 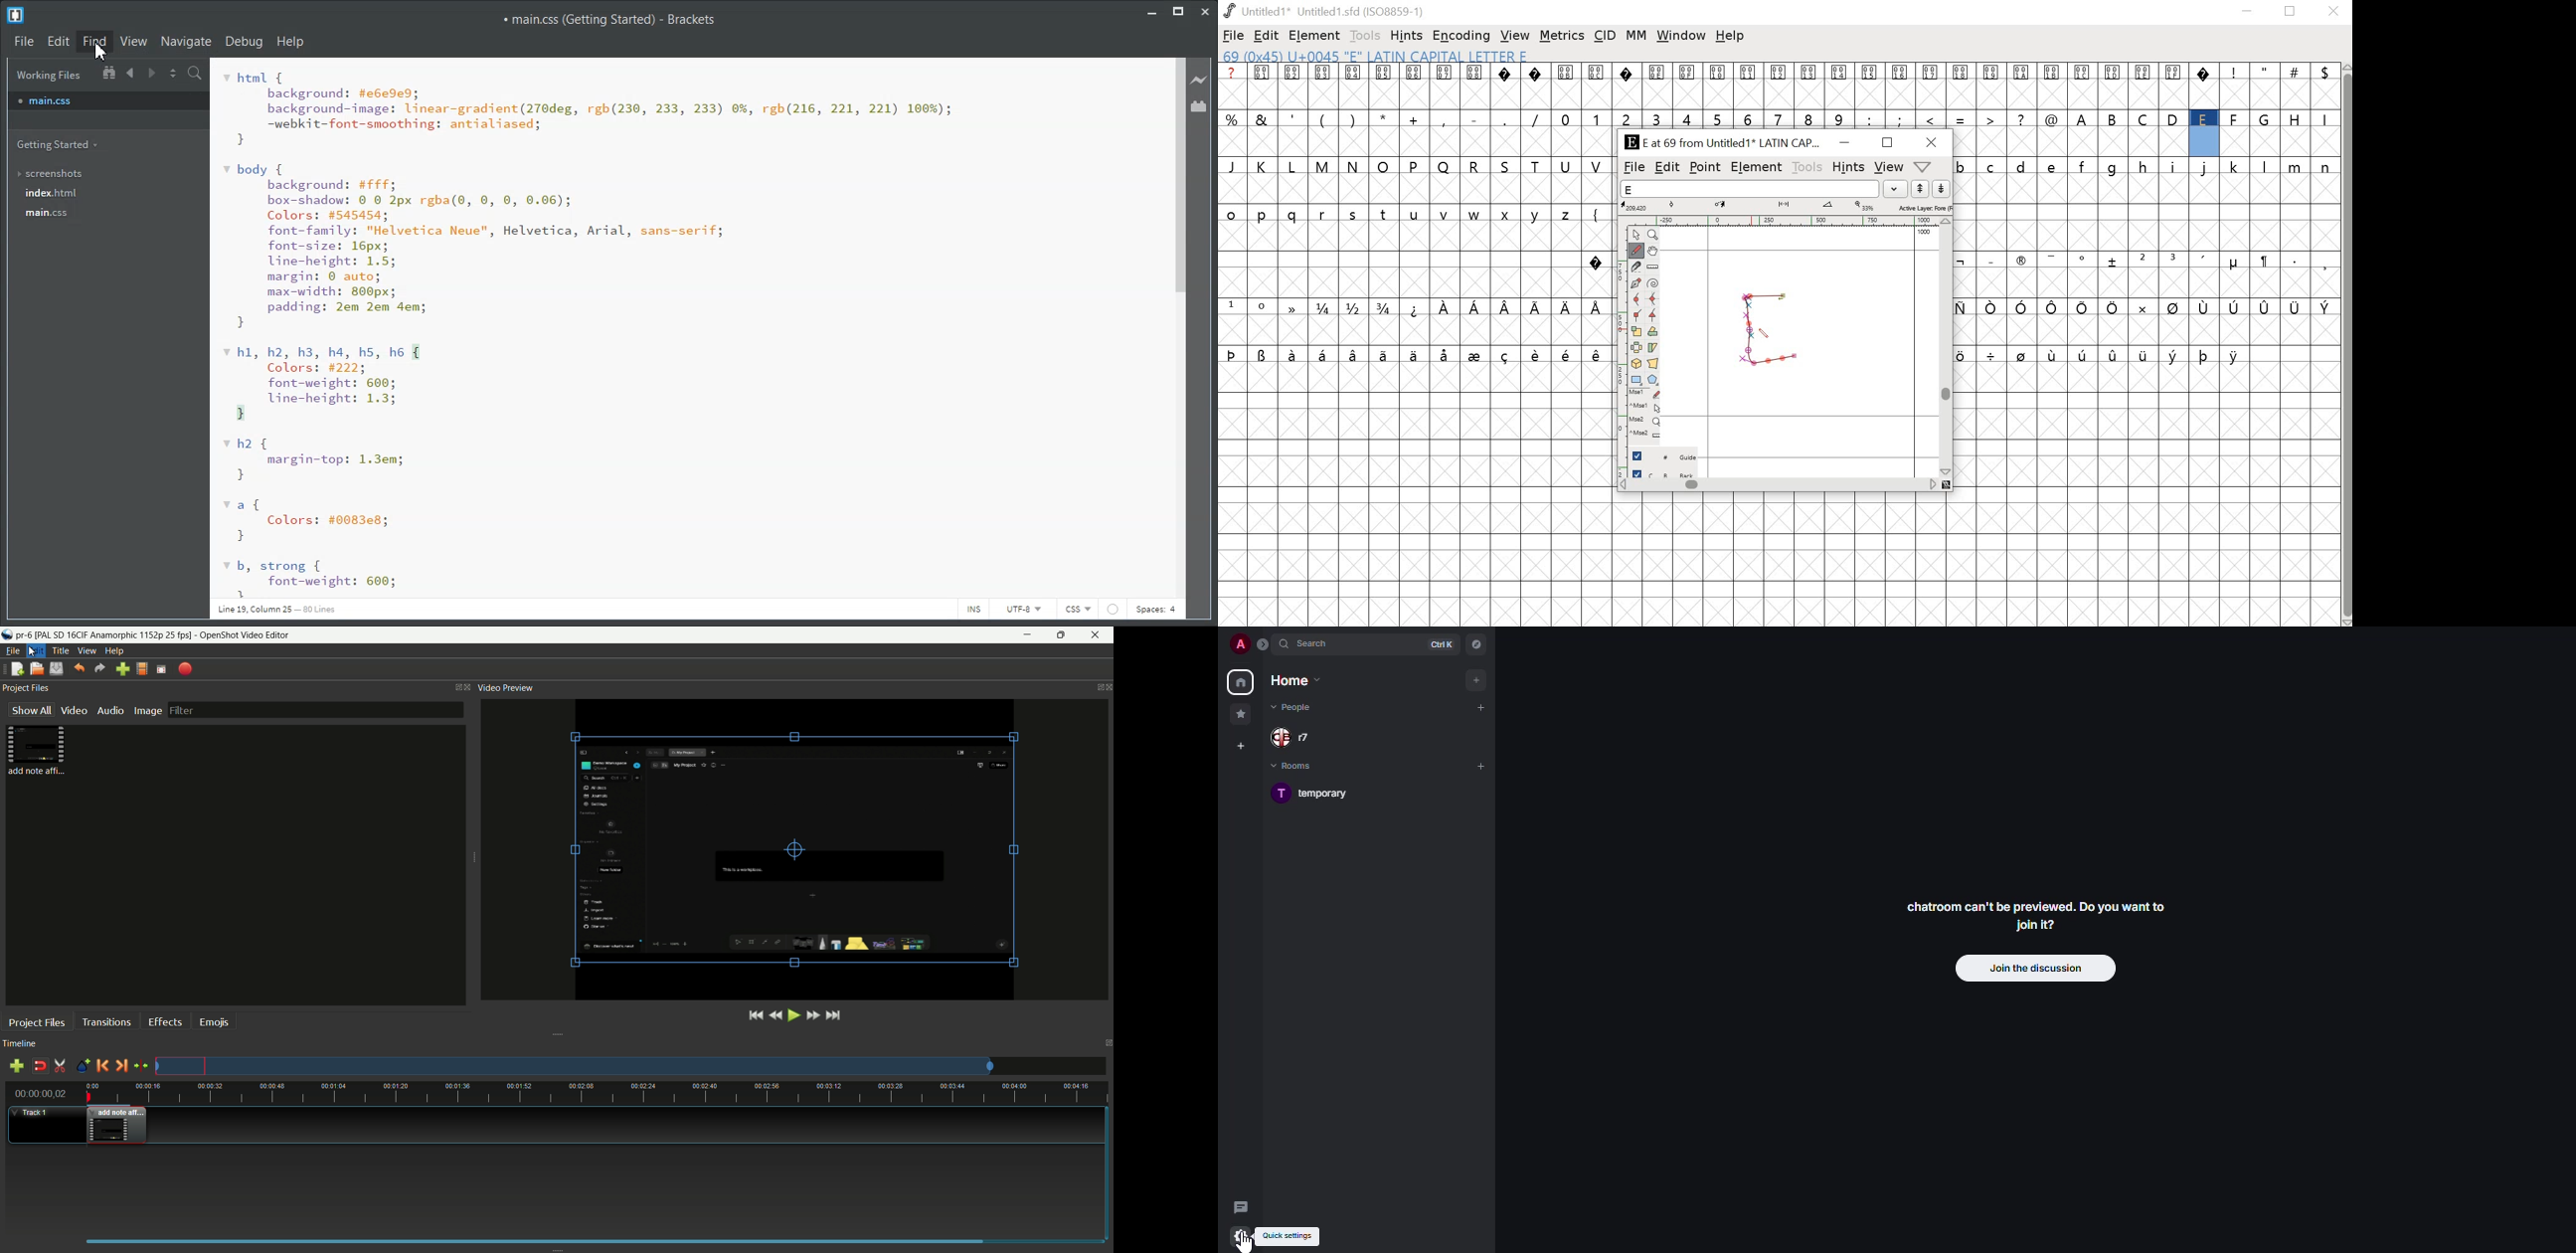 I want to click on Help, so click(x=291, y=41).